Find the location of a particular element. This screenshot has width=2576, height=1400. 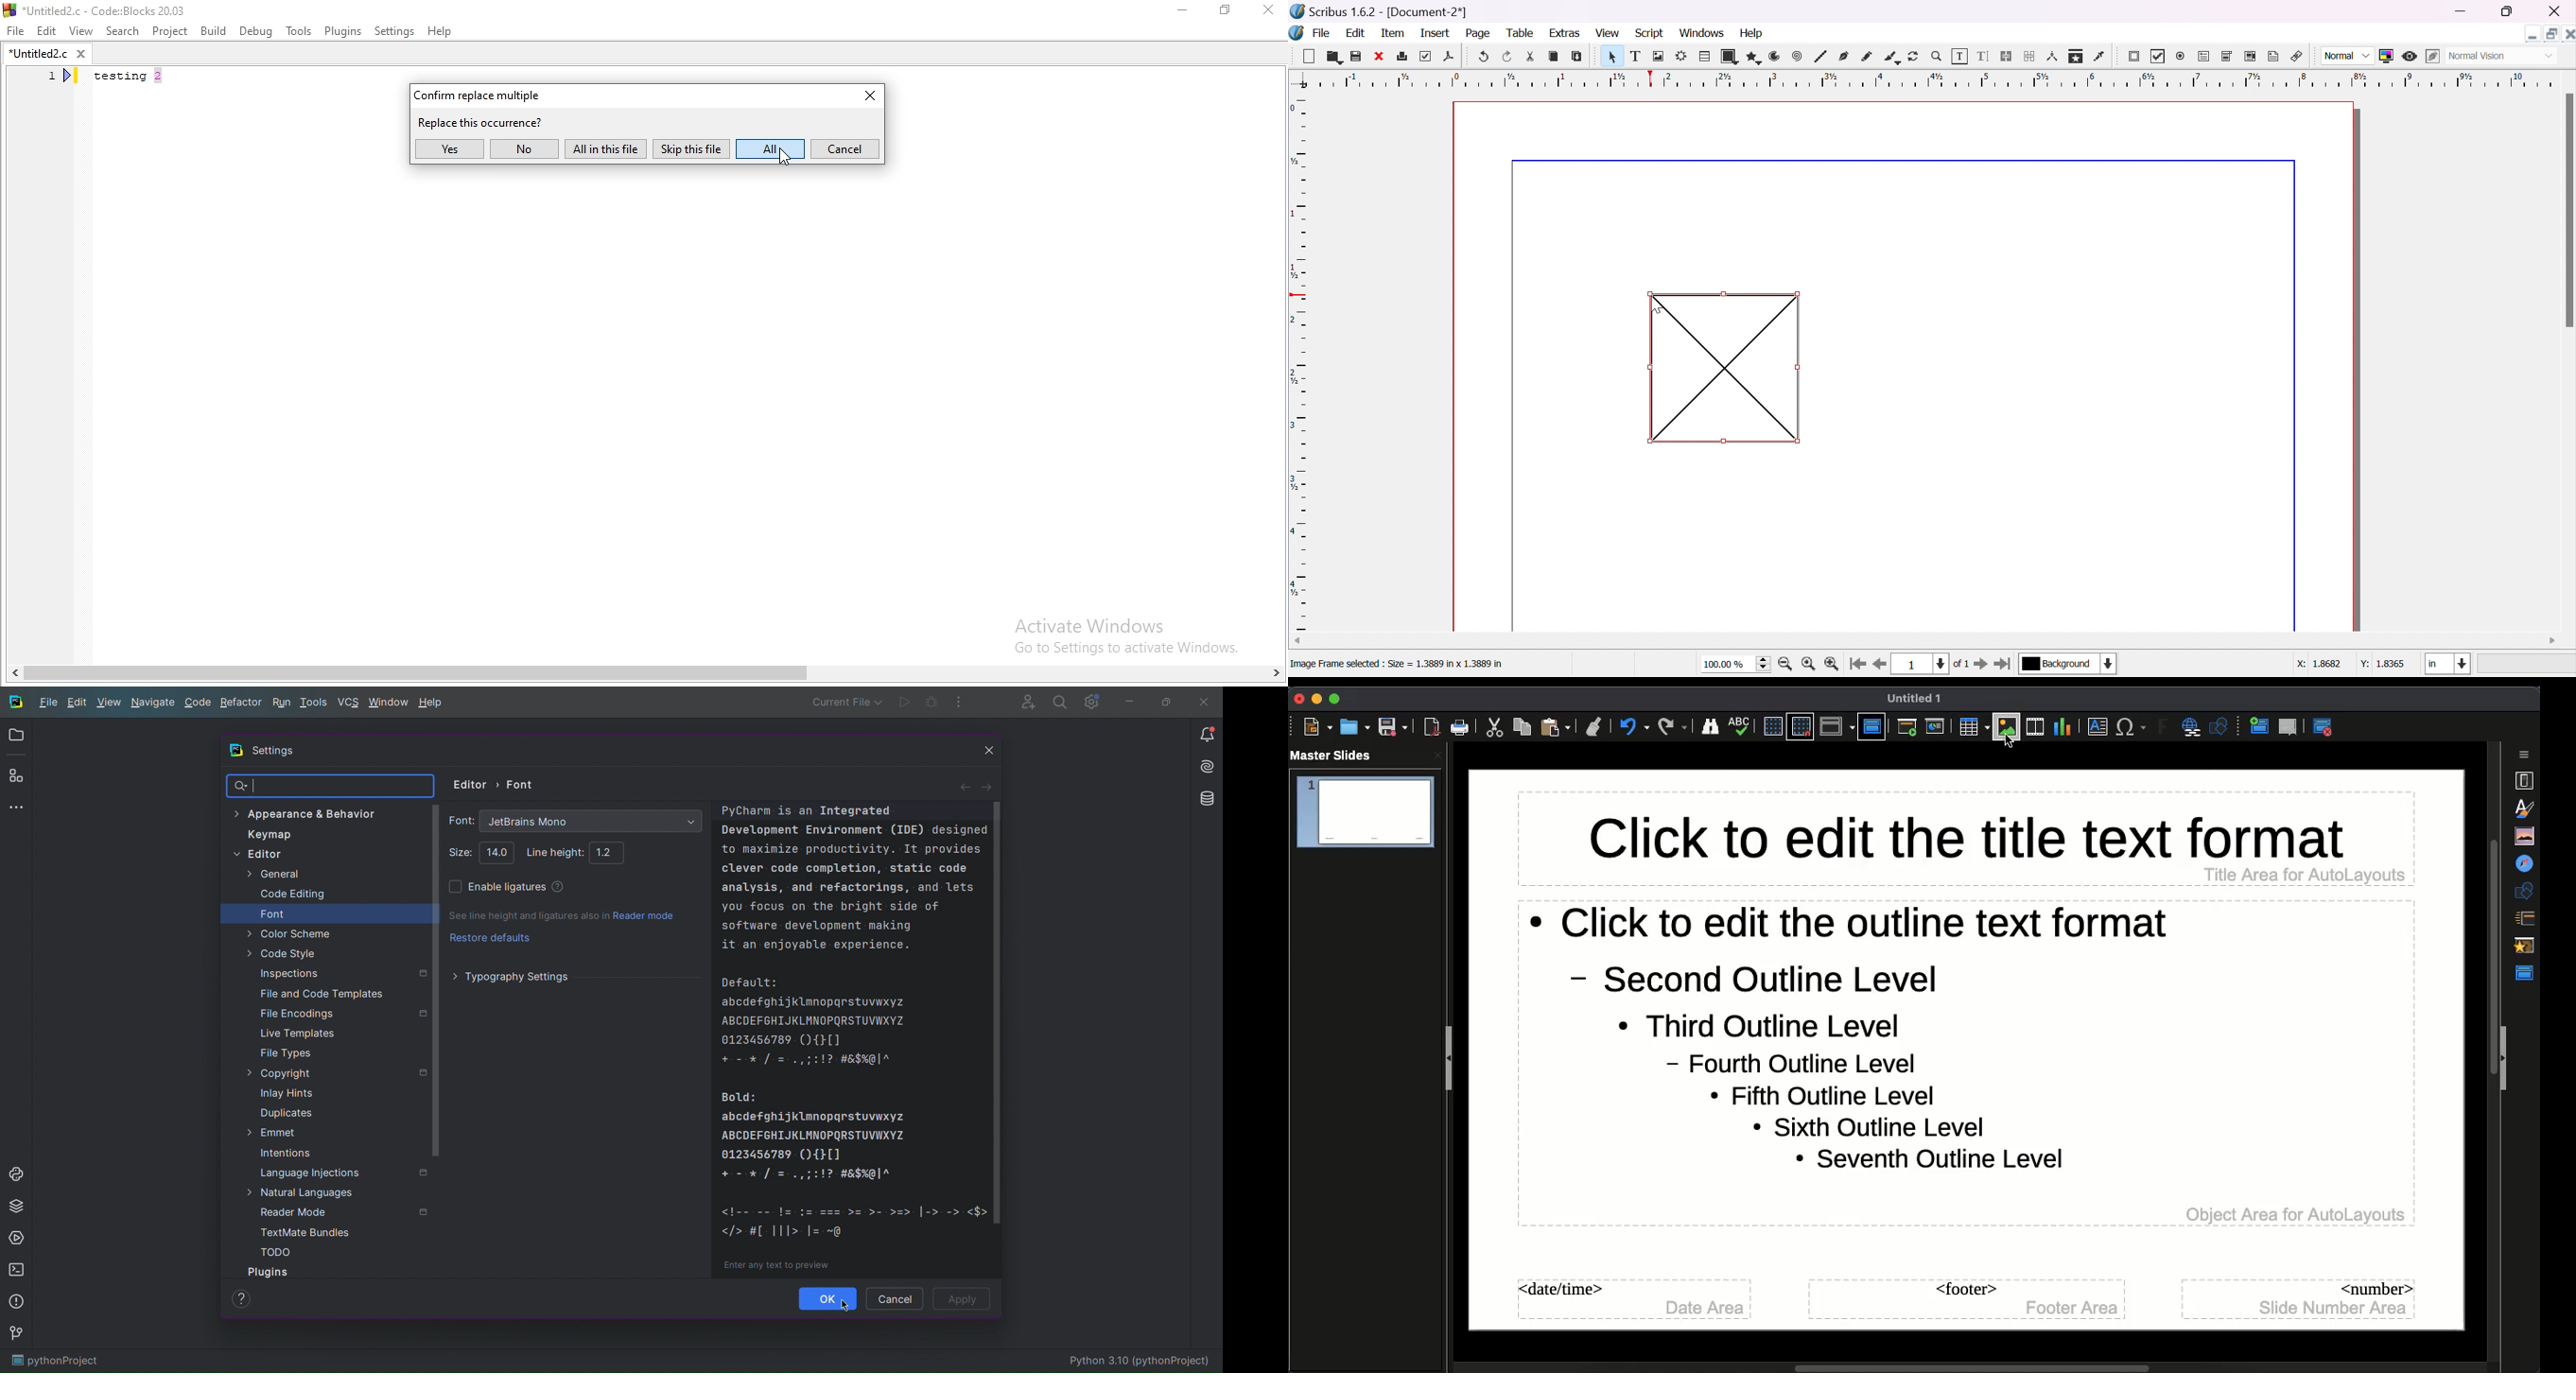

cut is located at coordinates (1529, 56).